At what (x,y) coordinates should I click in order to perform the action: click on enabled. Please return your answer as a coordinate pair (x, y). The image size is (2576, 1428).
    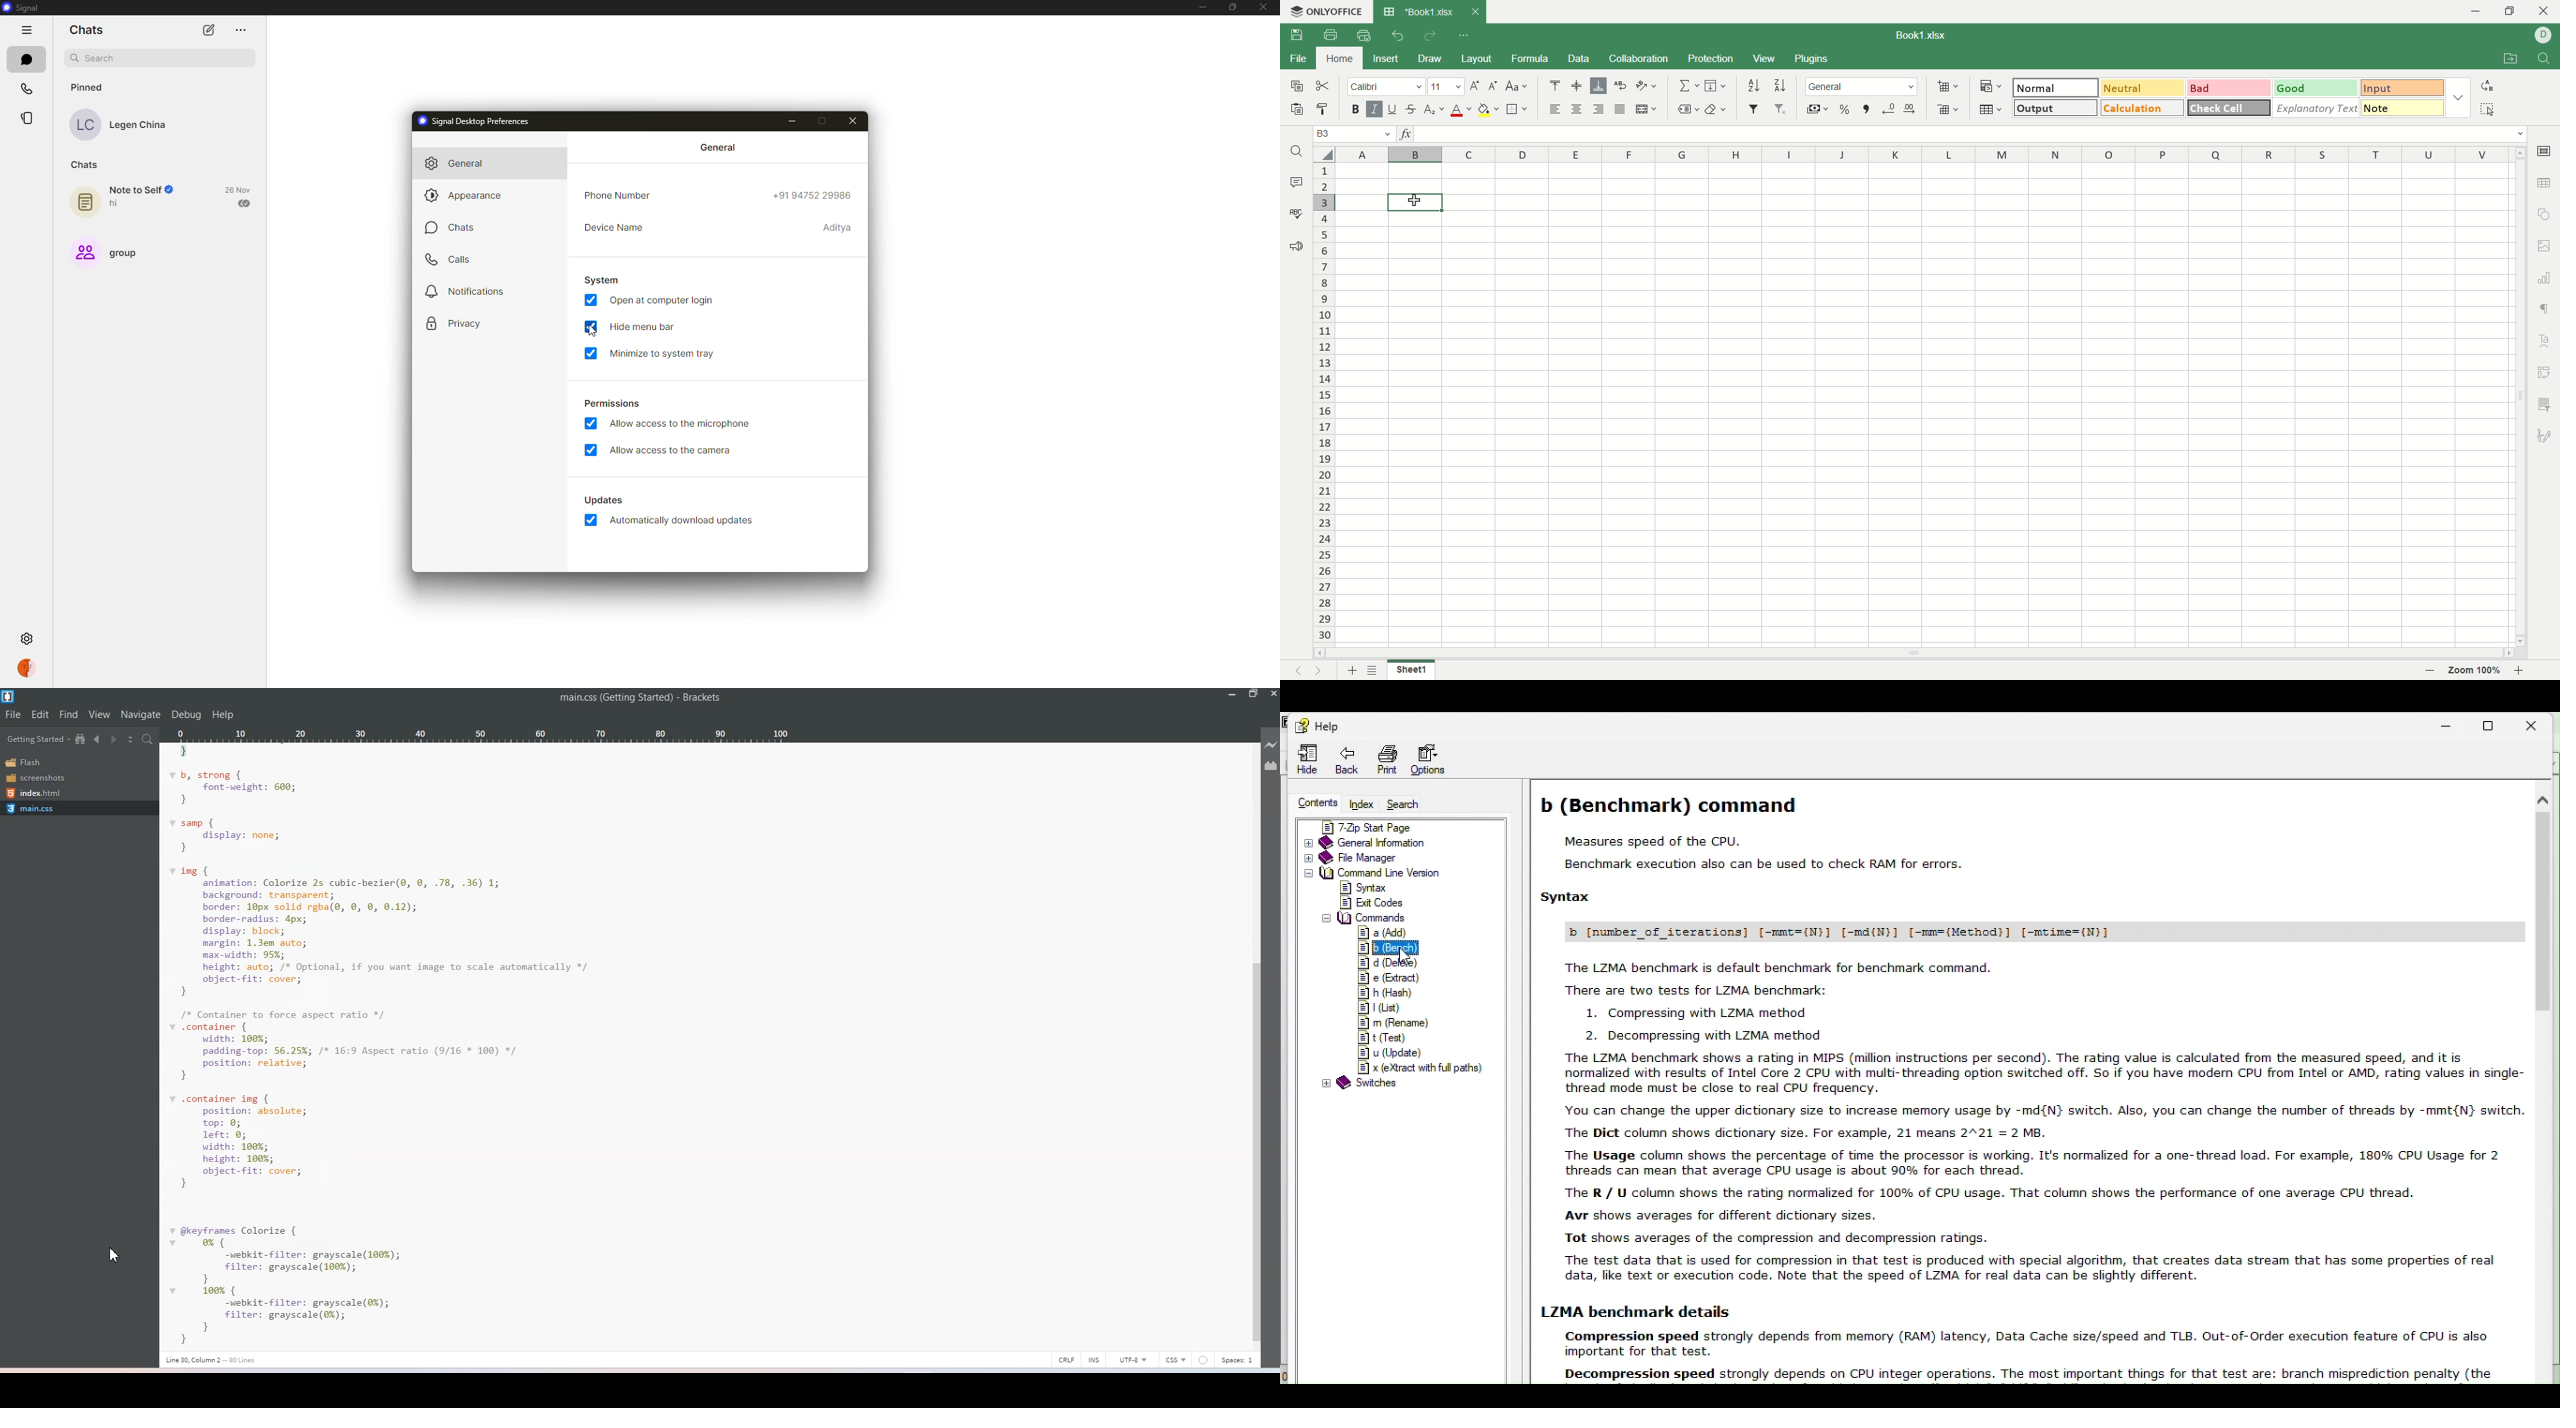
    Looking at the image, I should click on (591, 520).